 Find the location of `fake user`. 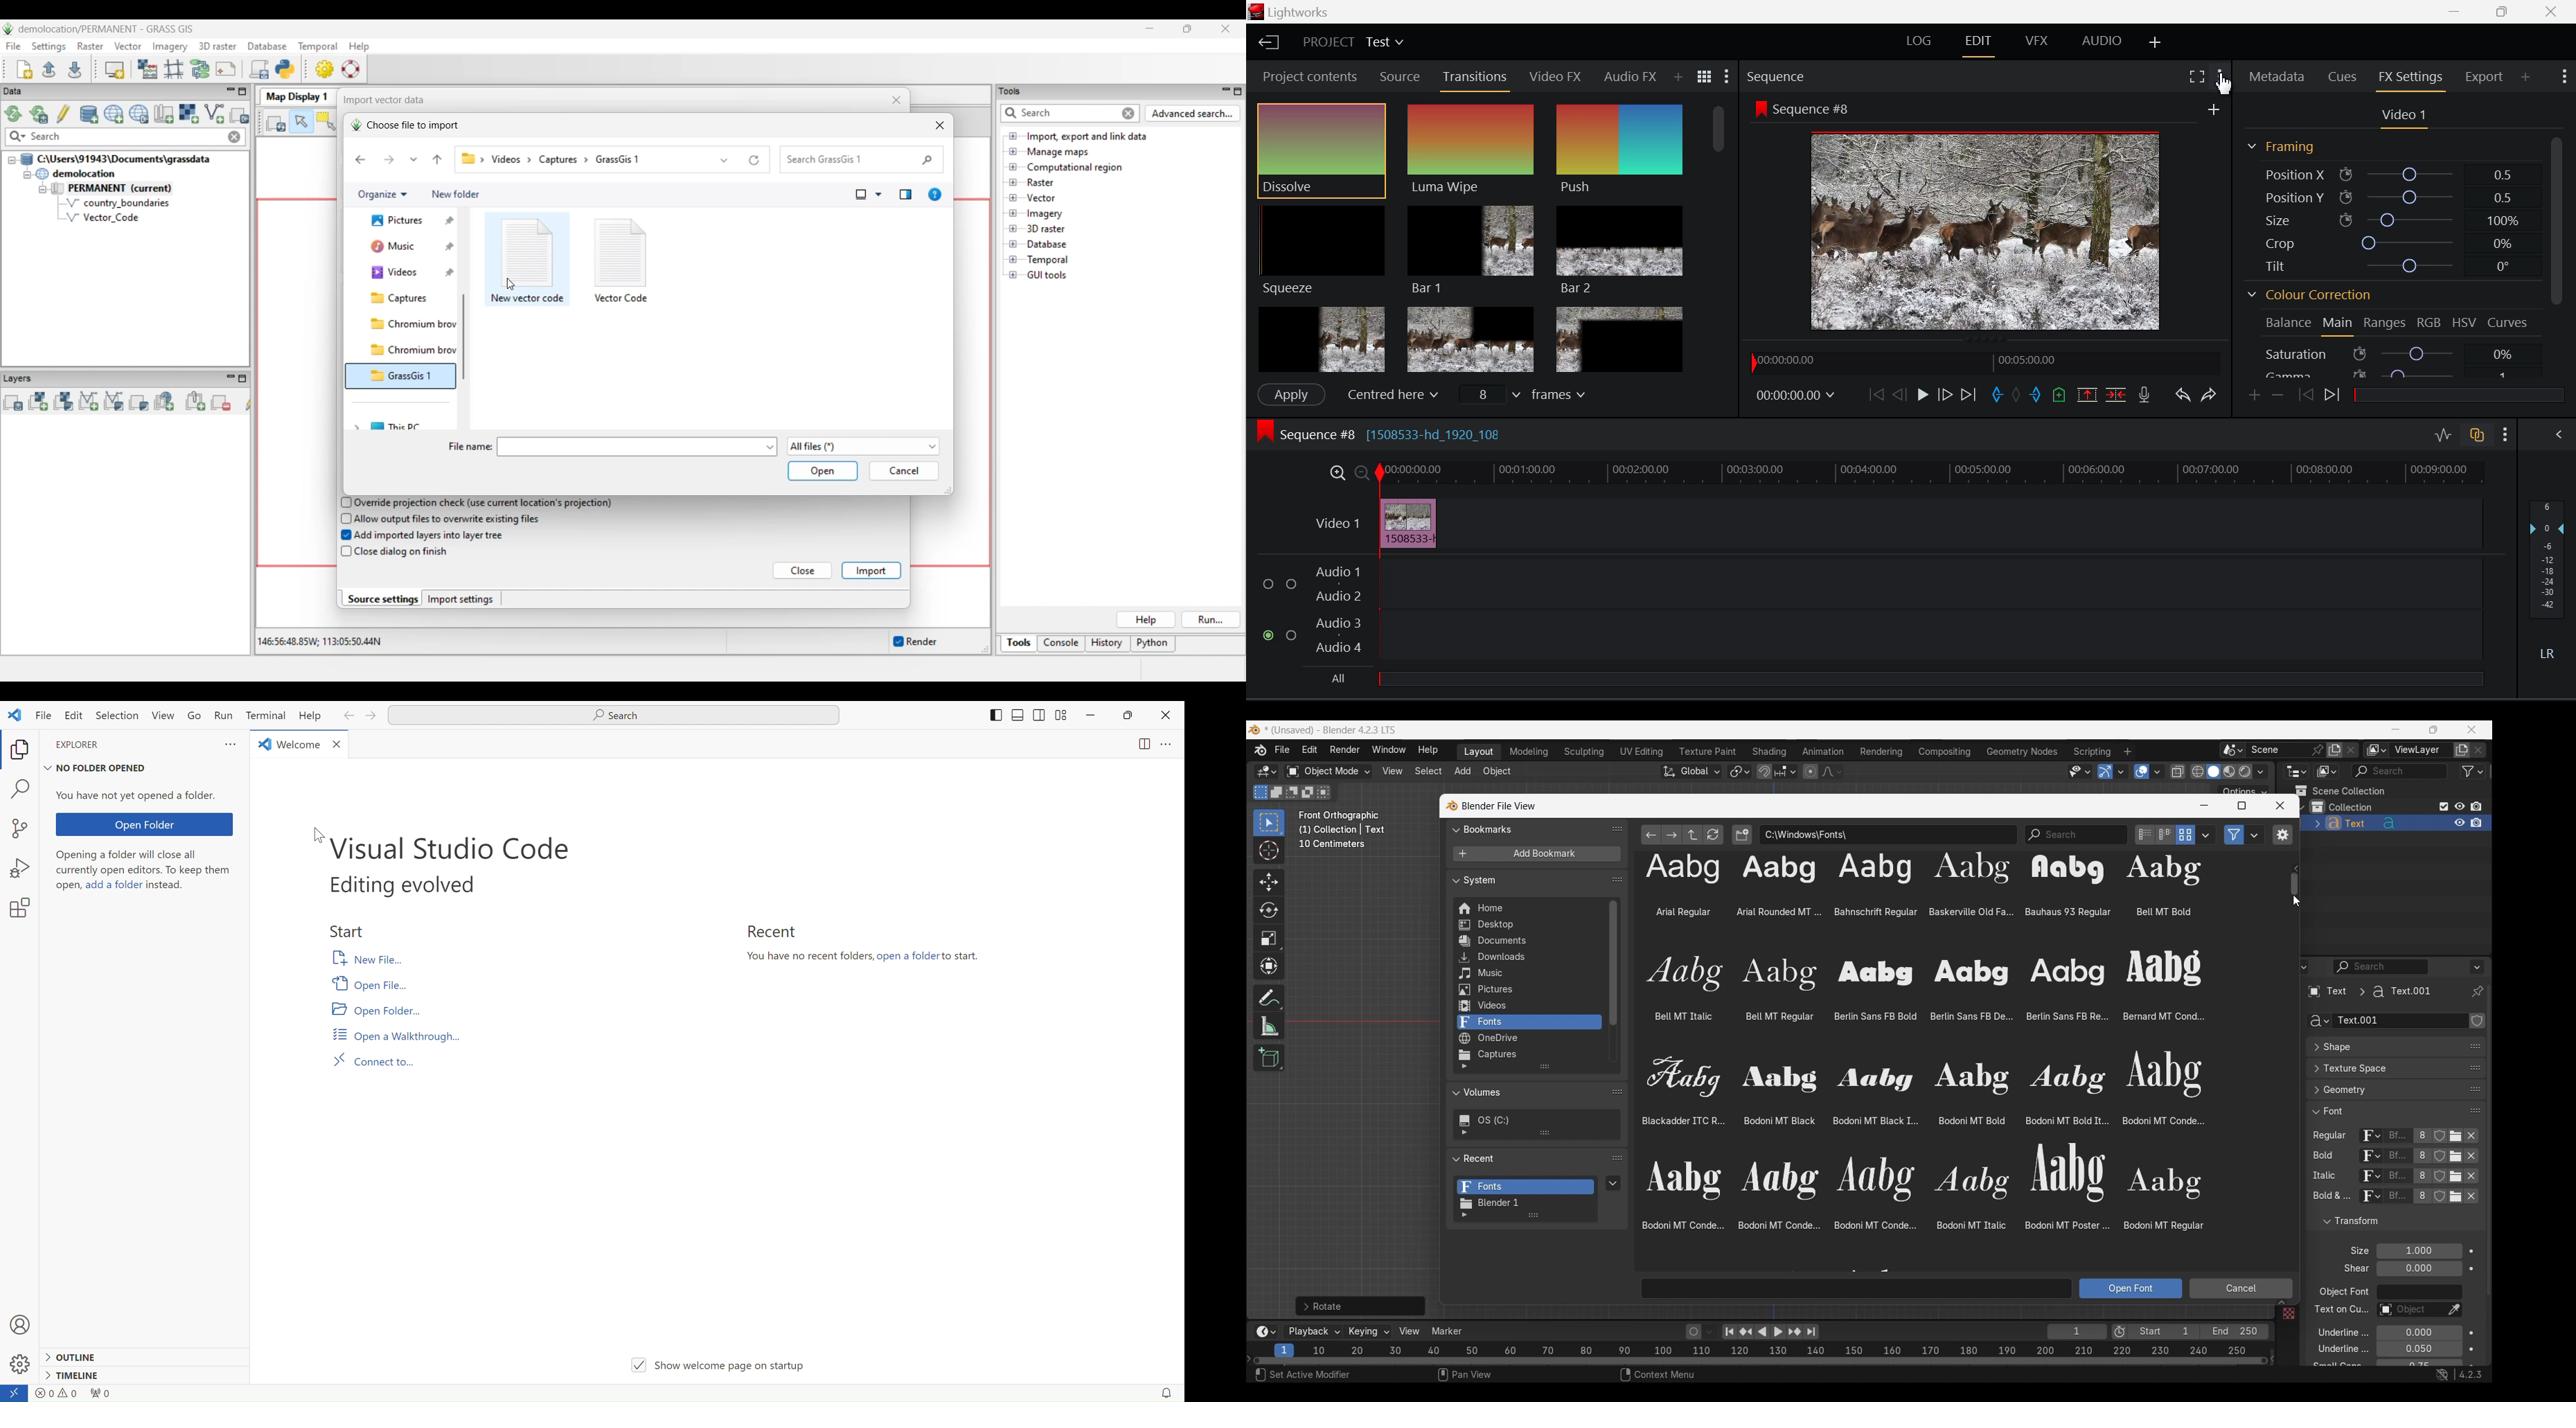

fake user is located at coordinates (2442, 1201).